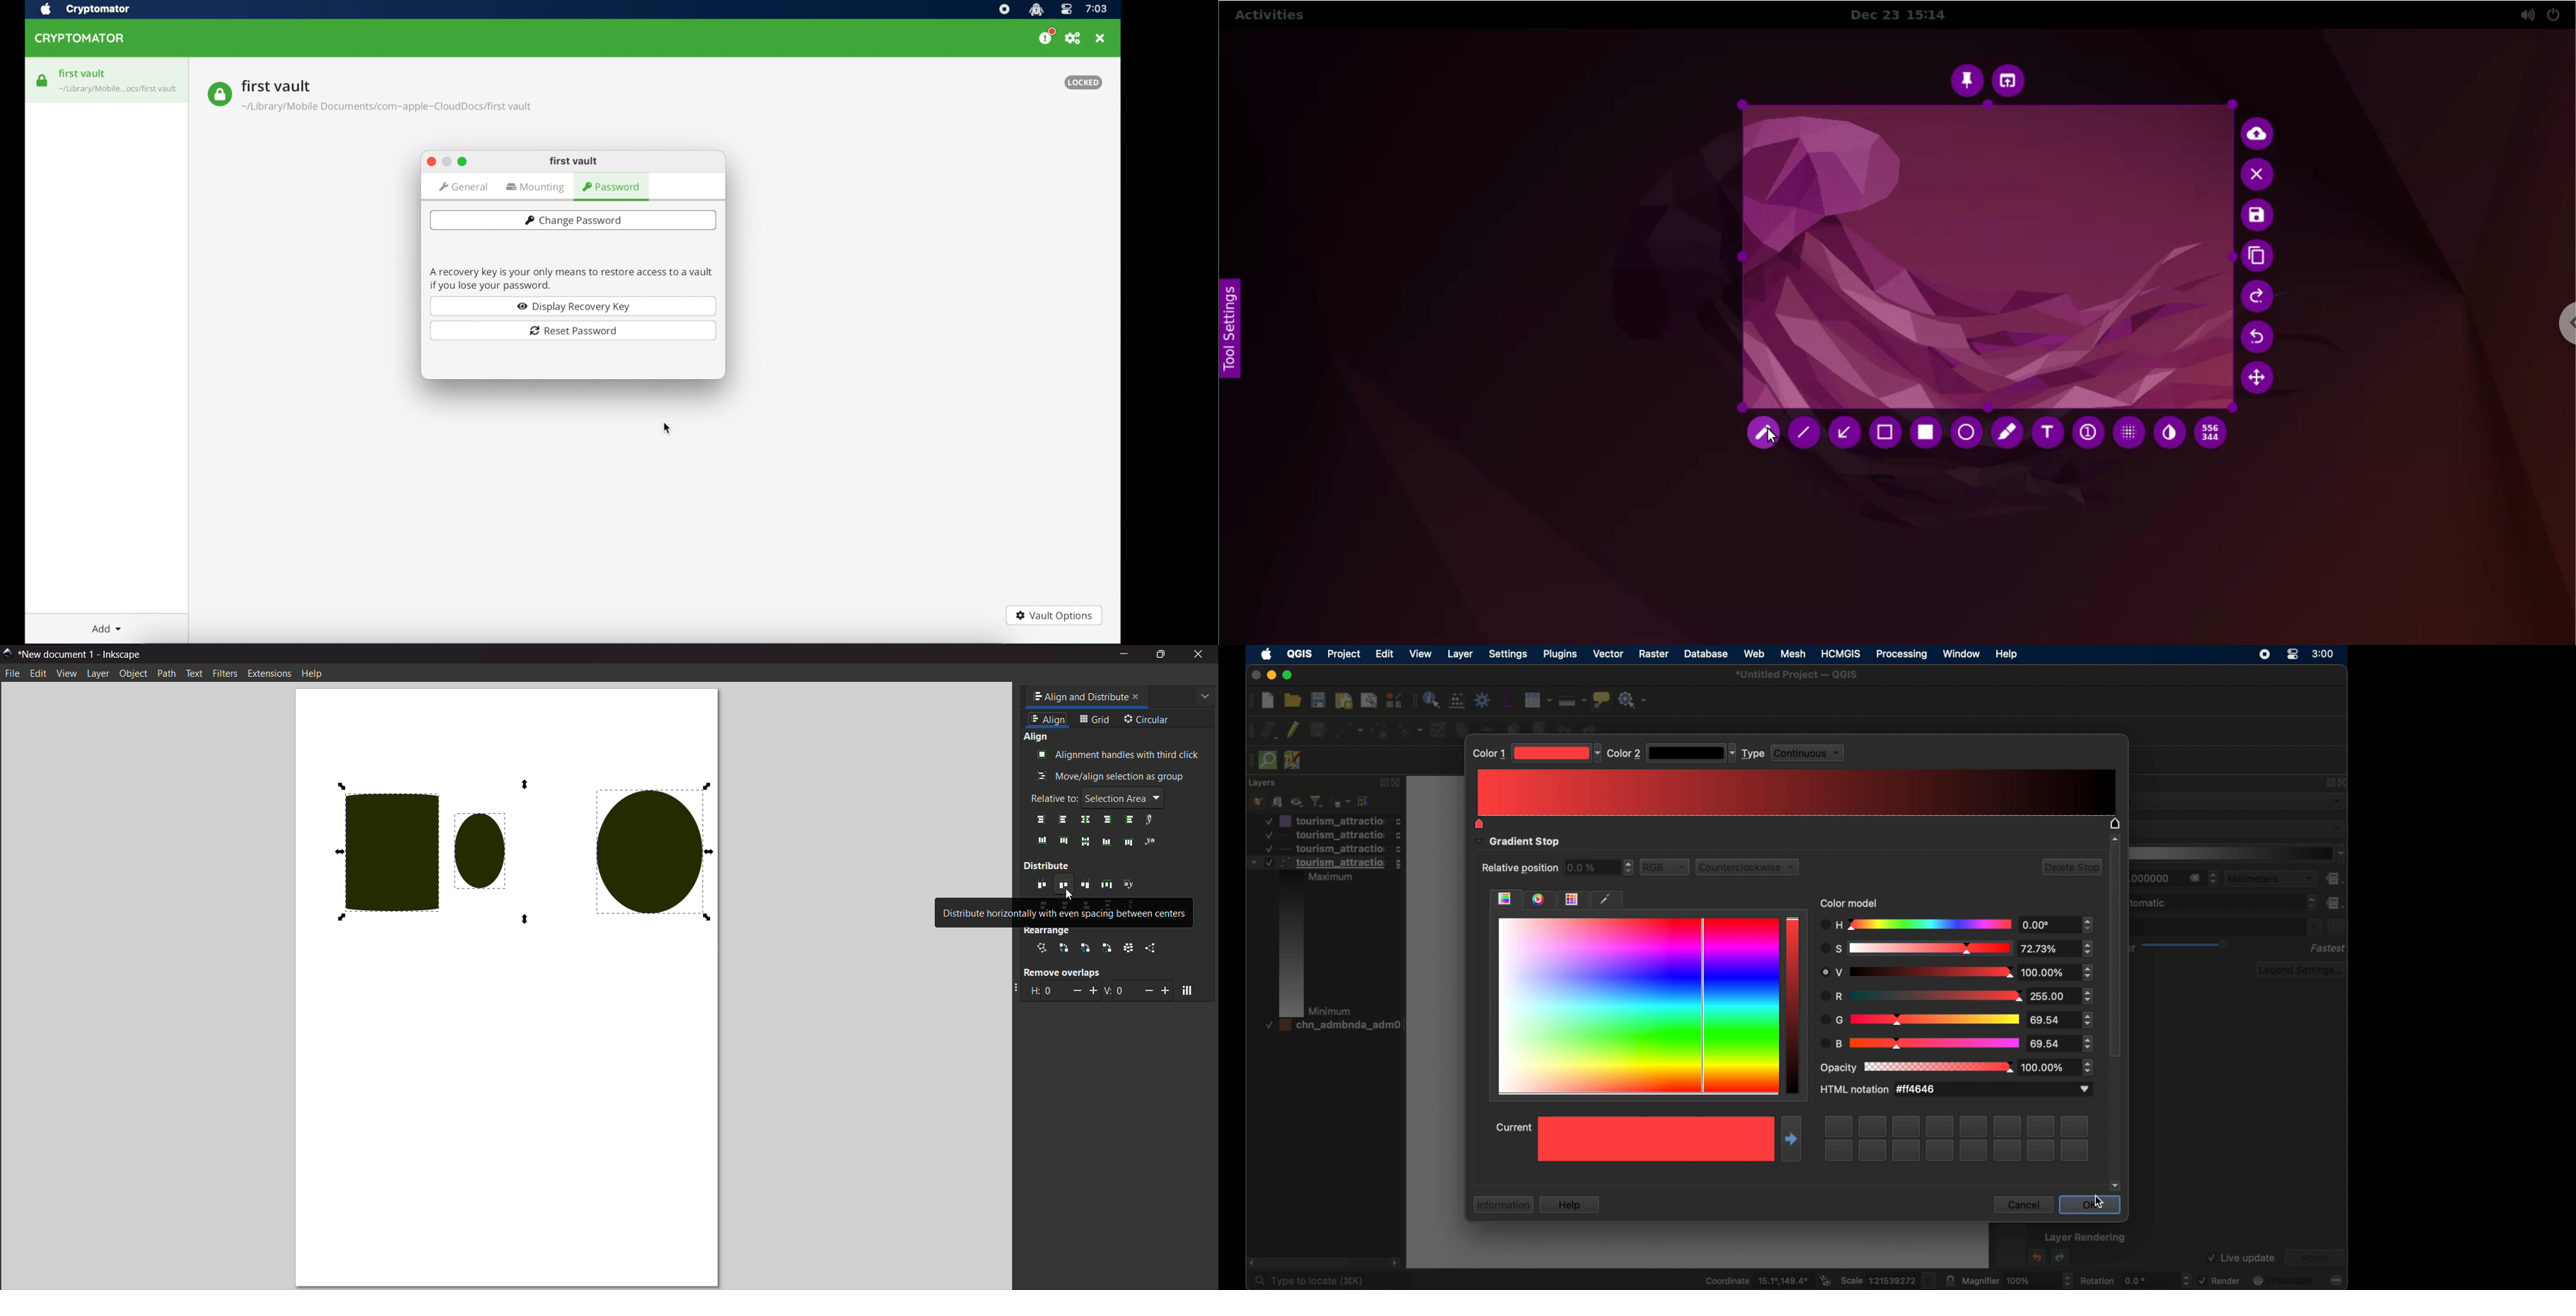 The width and height of the screenshot is (2576, 1316). Describe the element at coordinates (1036, 10) in the screenshot. I see `cryptomator icon` at that location.